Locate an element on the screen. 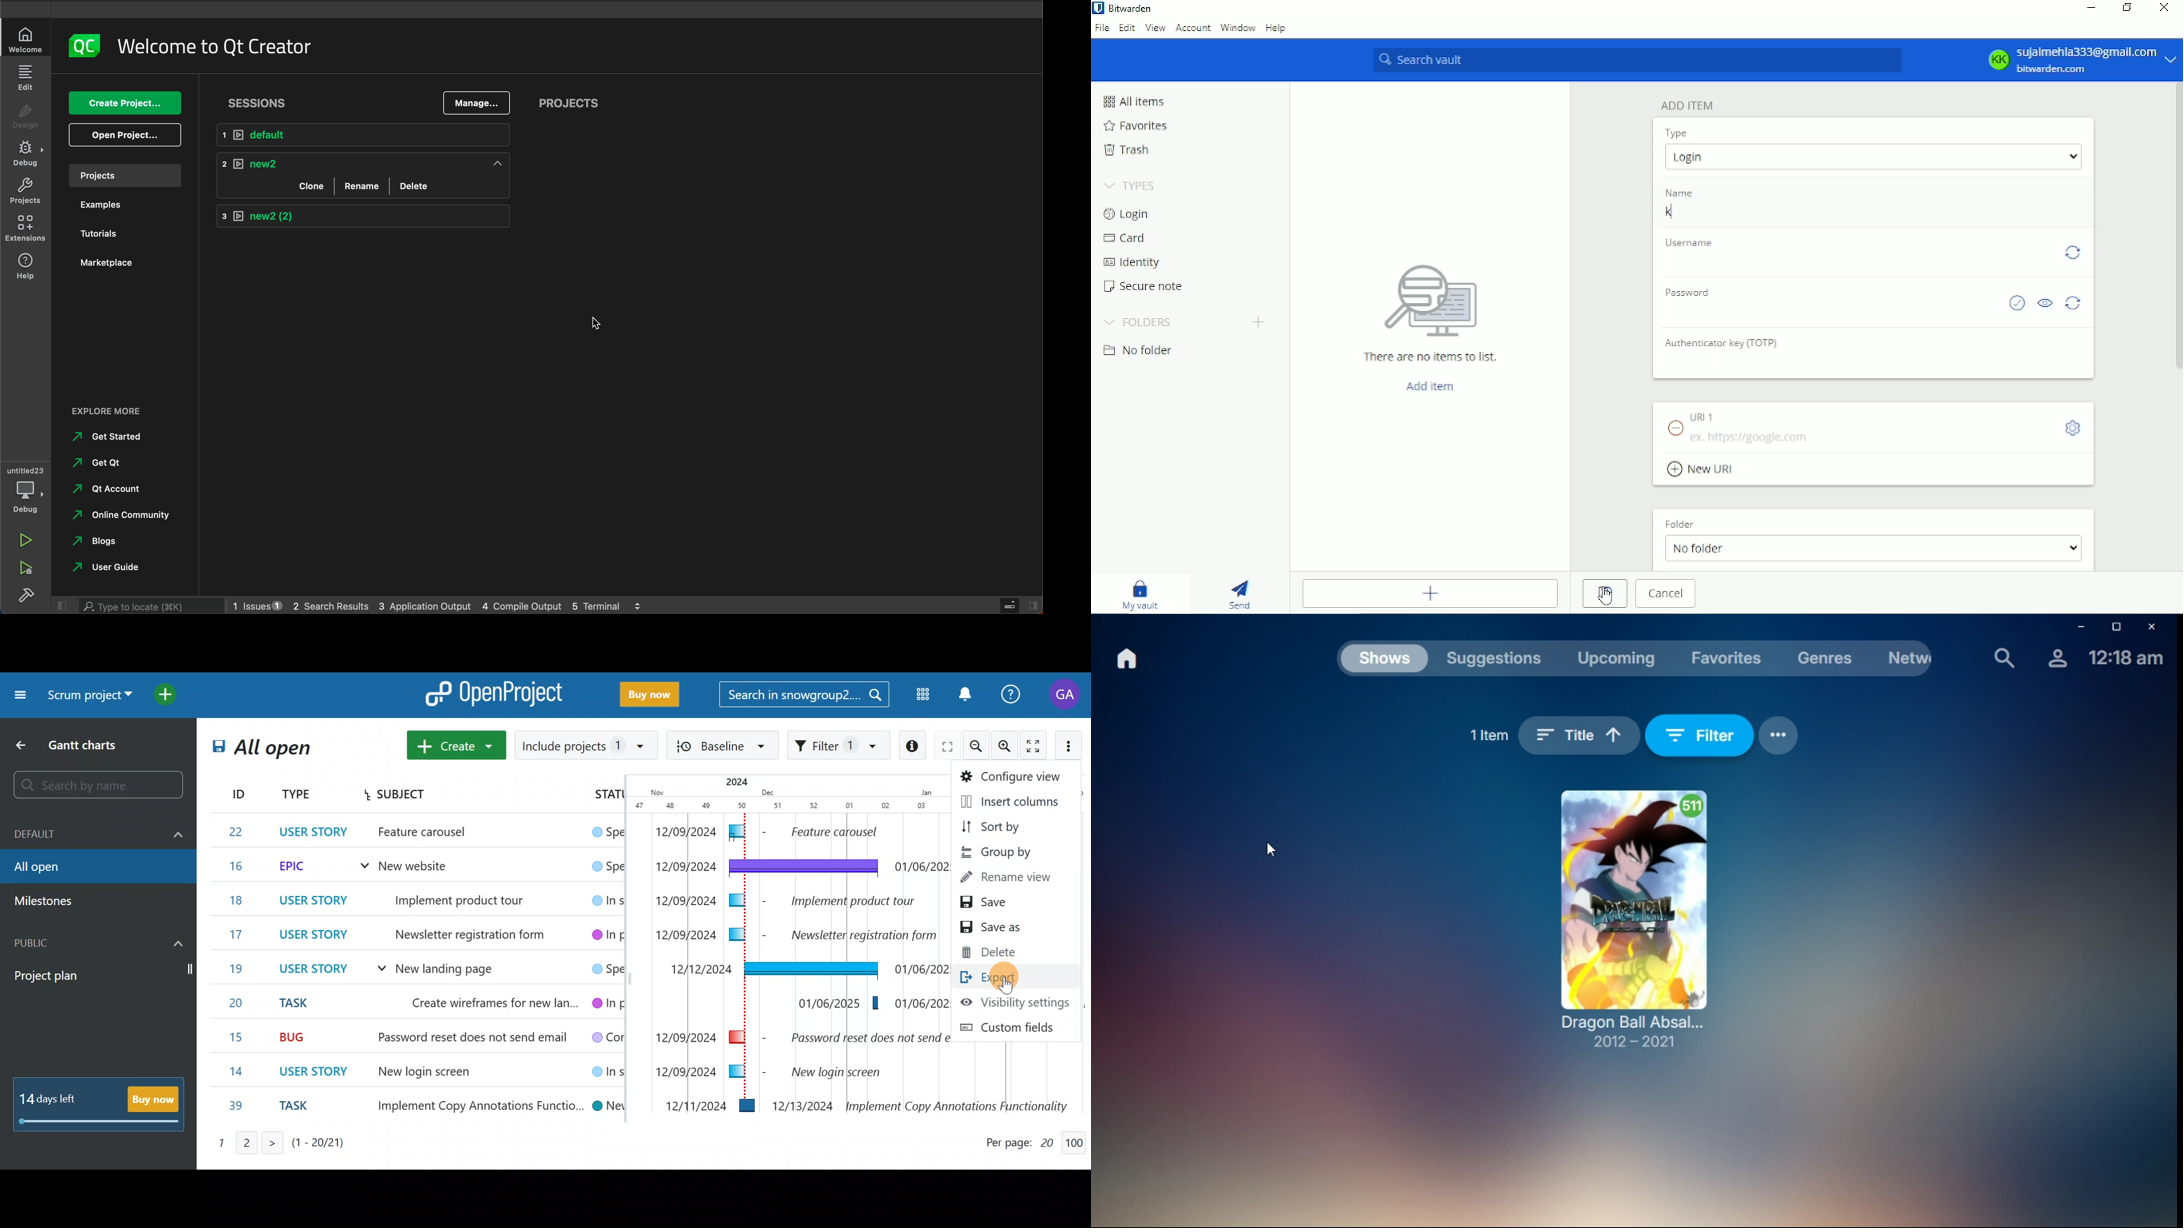 The image size is (2184, 1232). Project plan is located at coordinates (99, 976).